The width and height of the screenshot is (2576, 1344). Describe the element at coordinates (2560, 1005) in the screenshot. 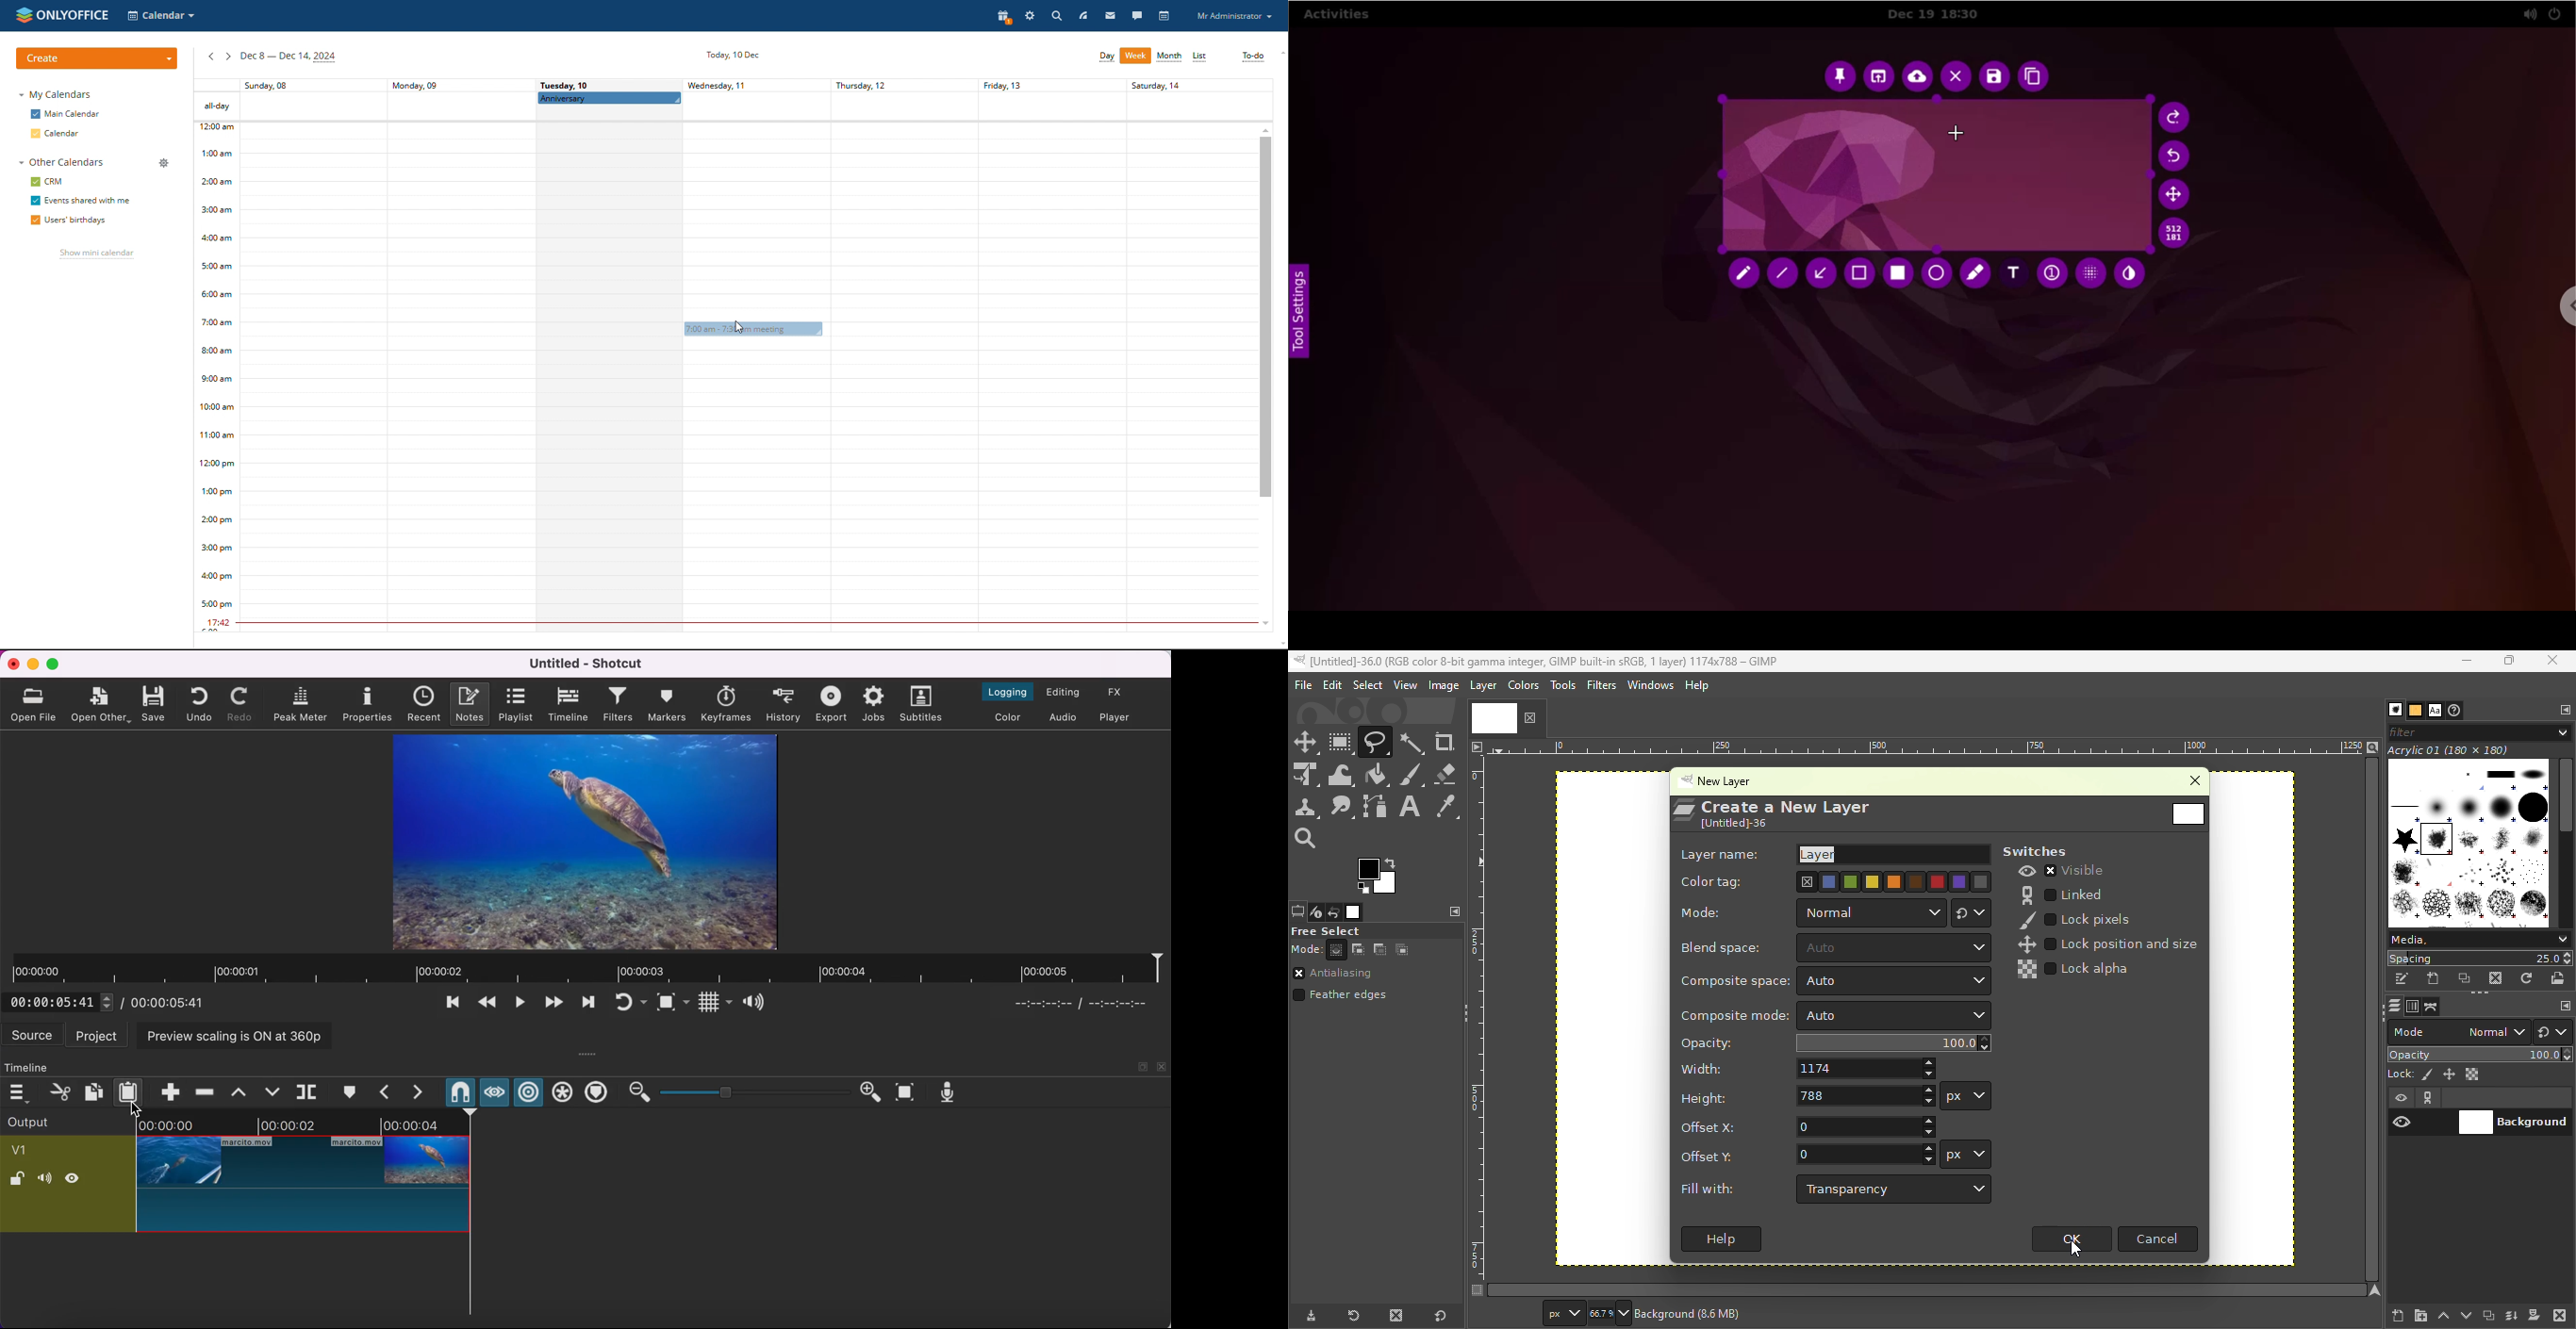

I see `Configure this tab` at that location.